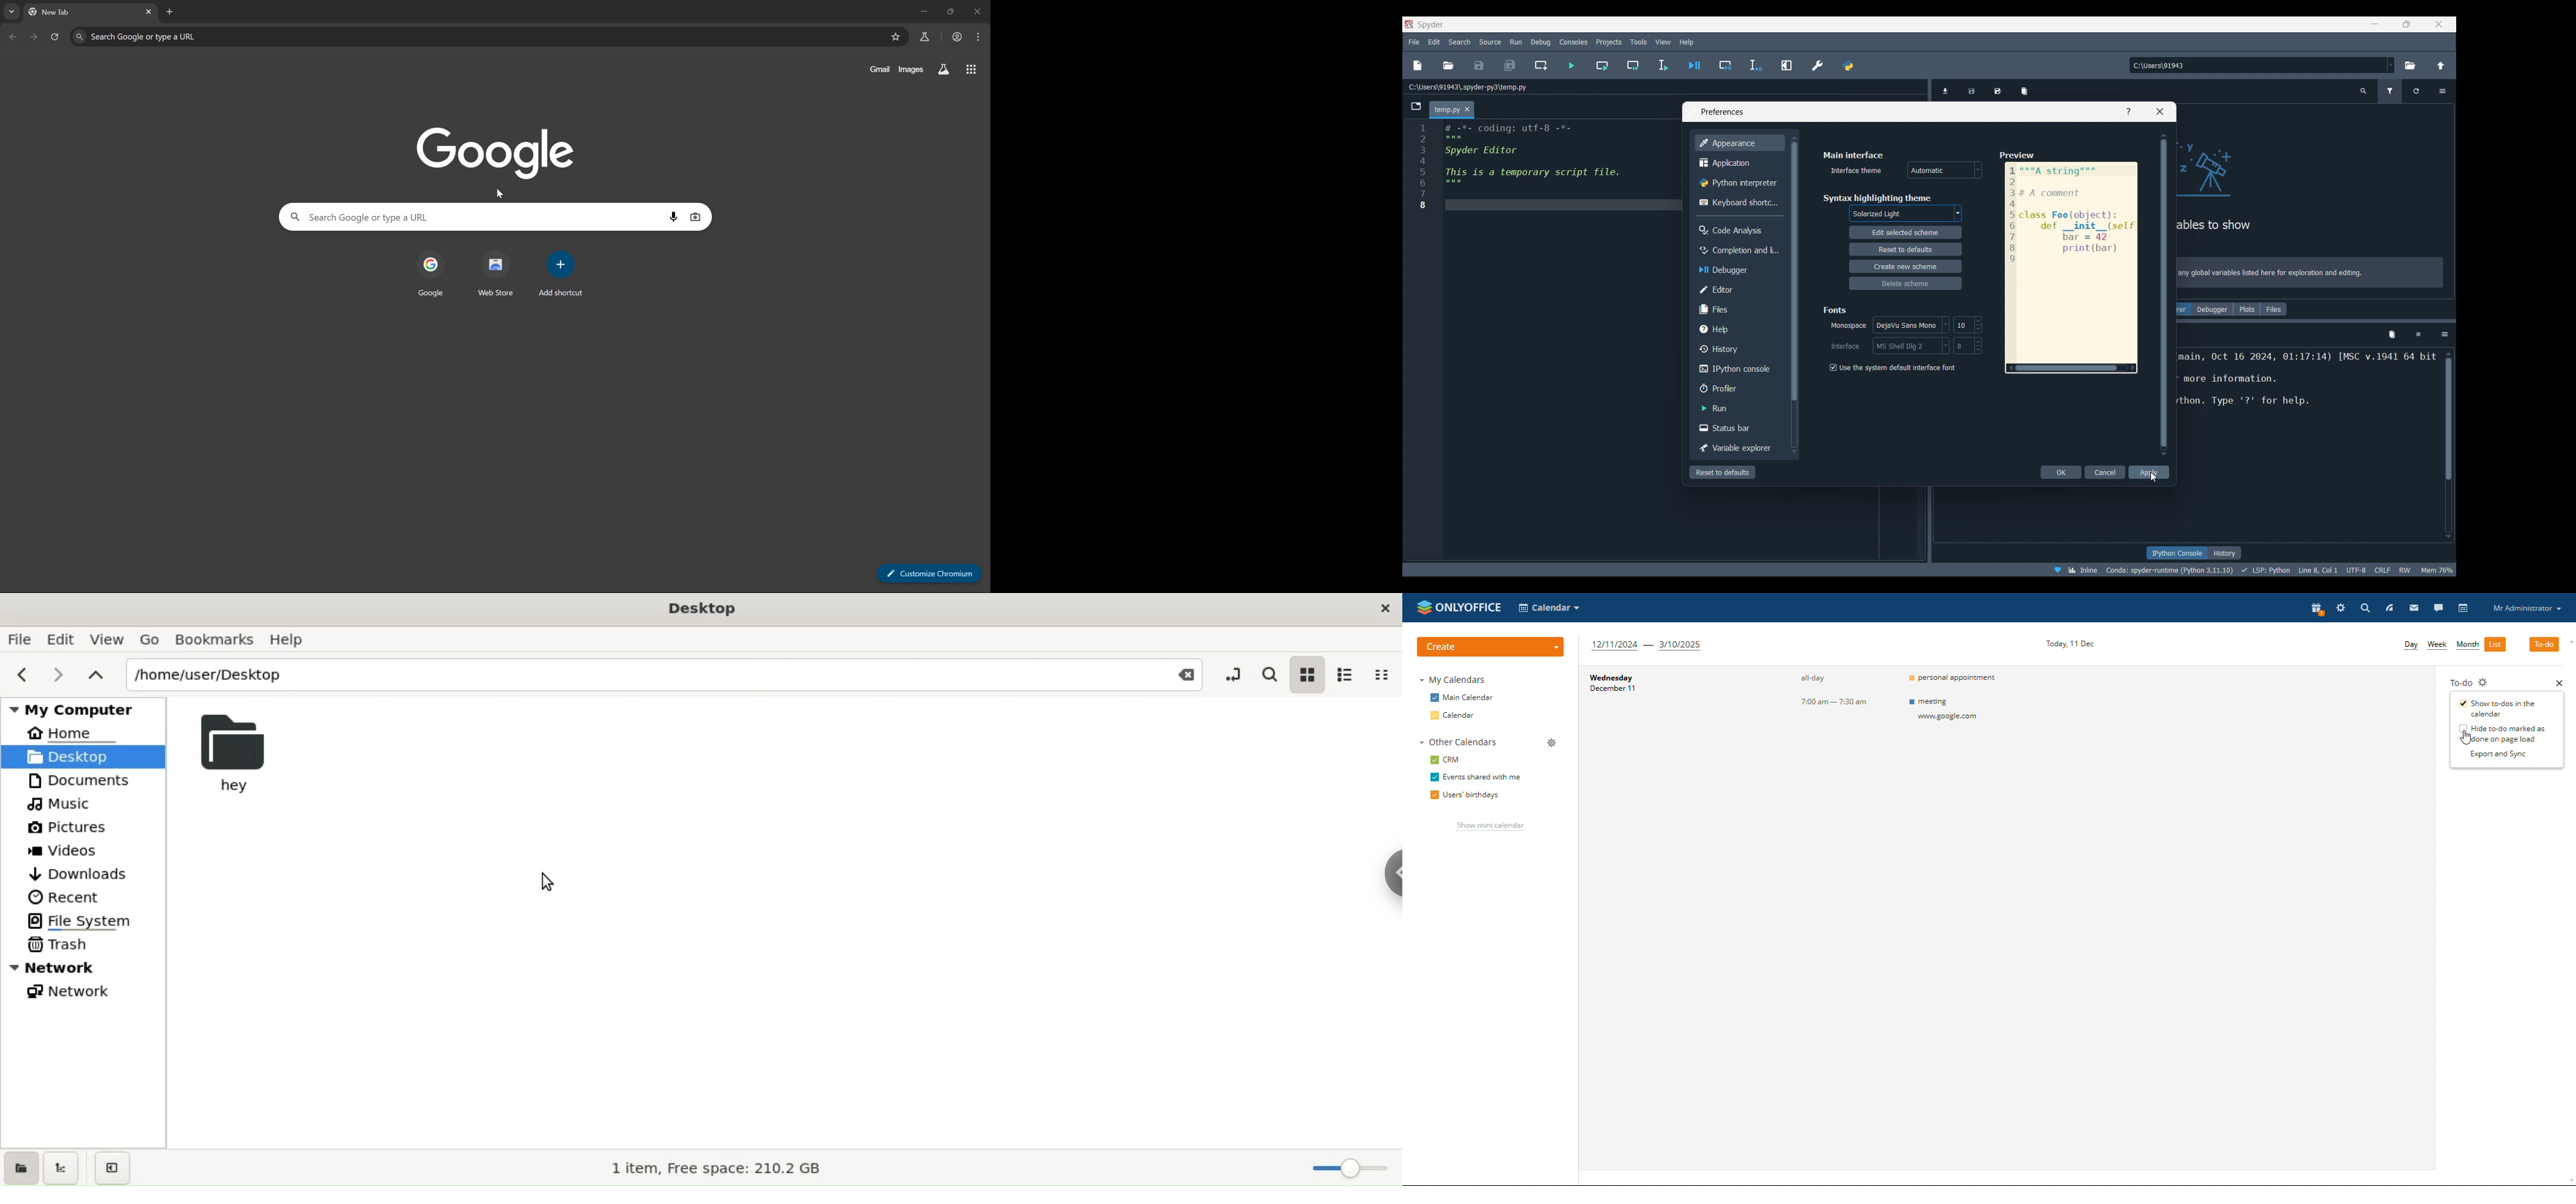 The image size is (2576, 1204). I want to click on minimize, so click(924, 12).